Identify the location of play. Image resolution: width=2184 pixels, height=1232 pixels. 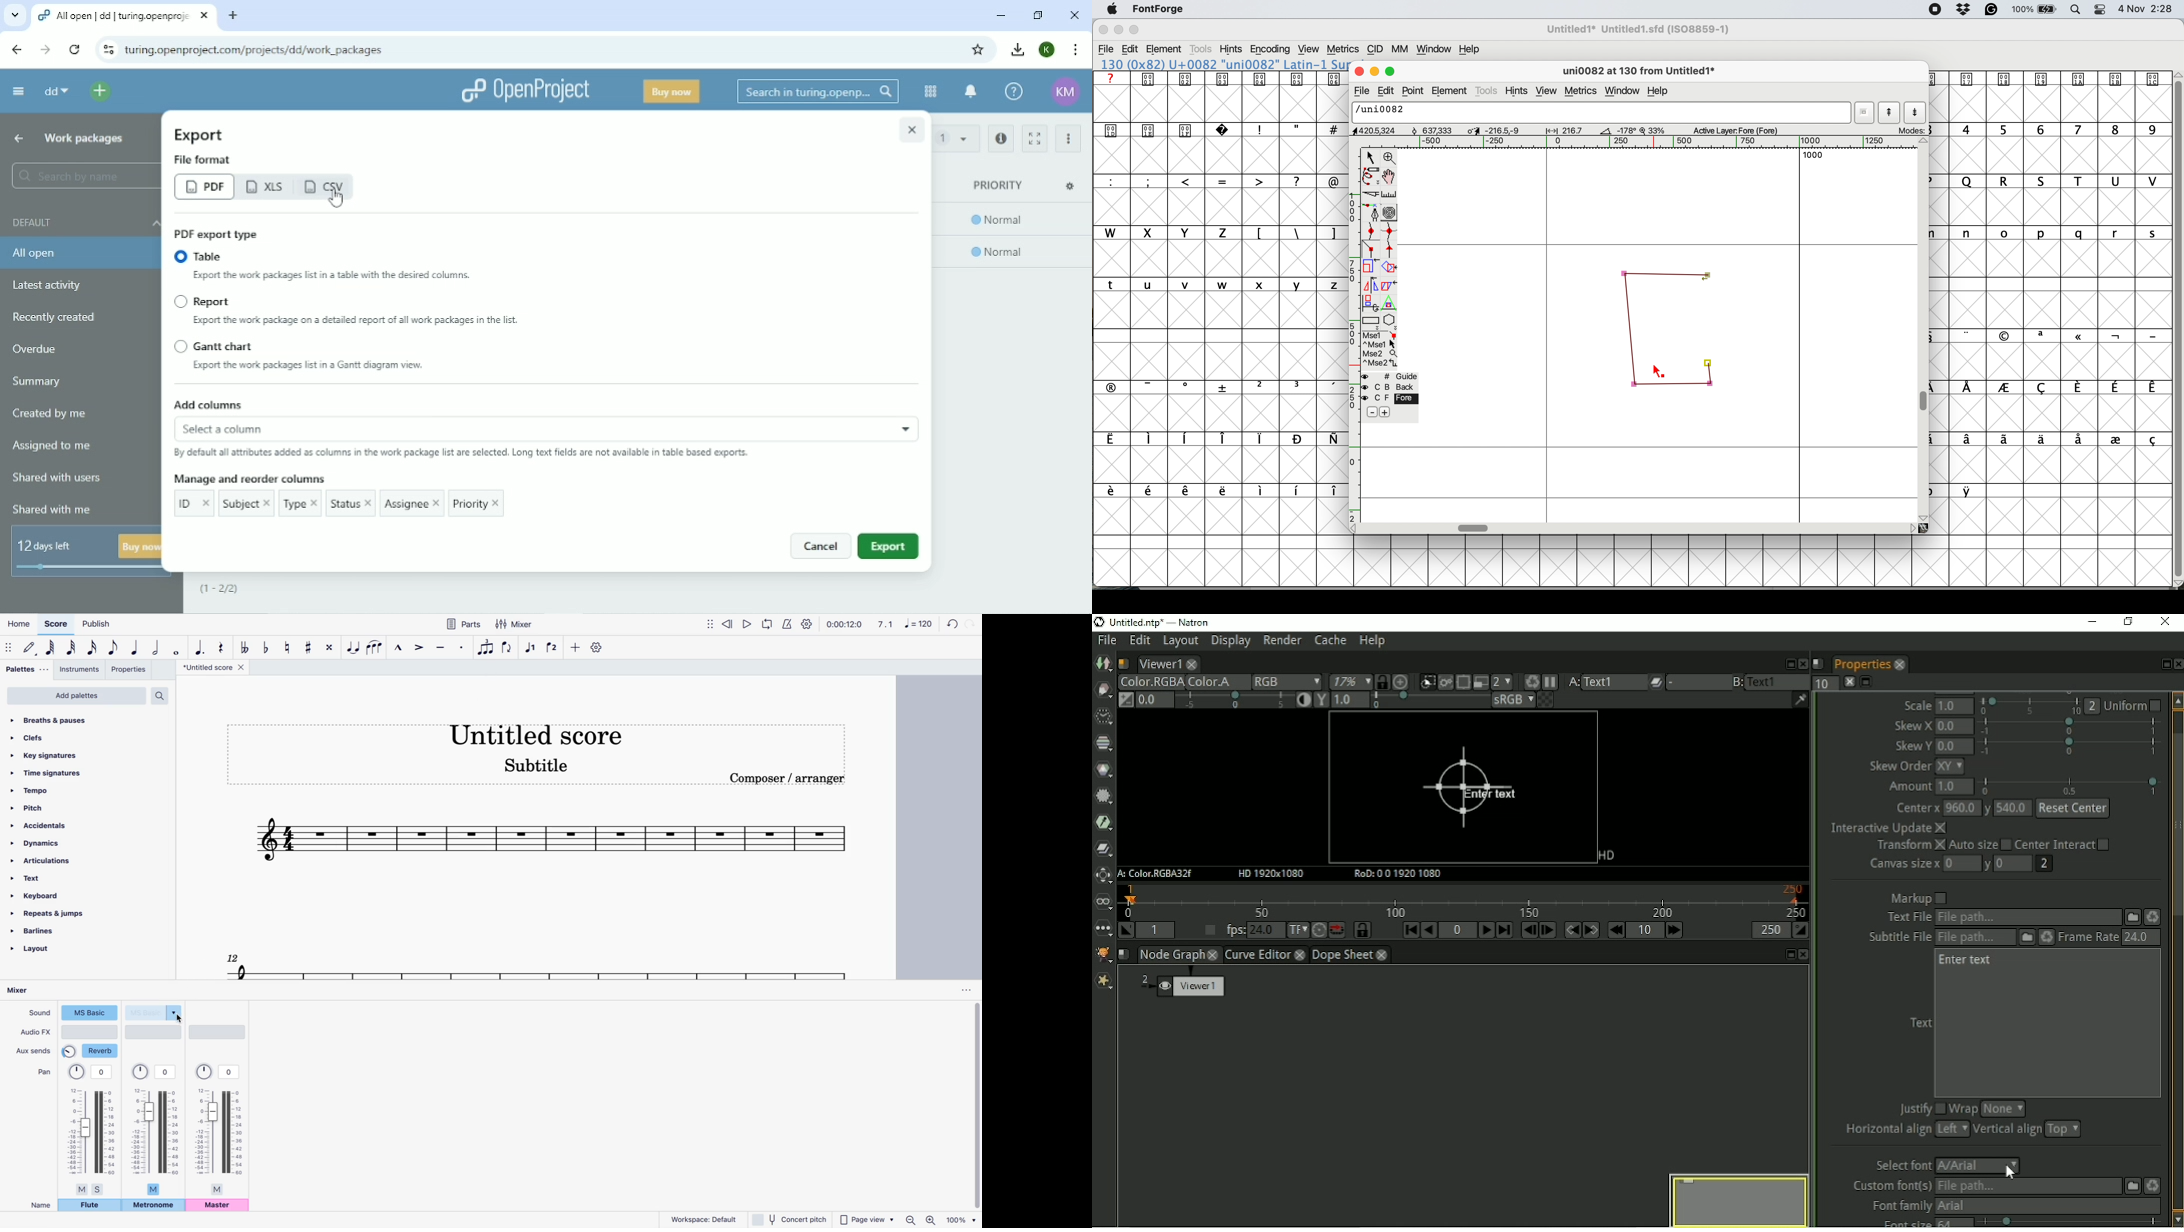
(747, 624).